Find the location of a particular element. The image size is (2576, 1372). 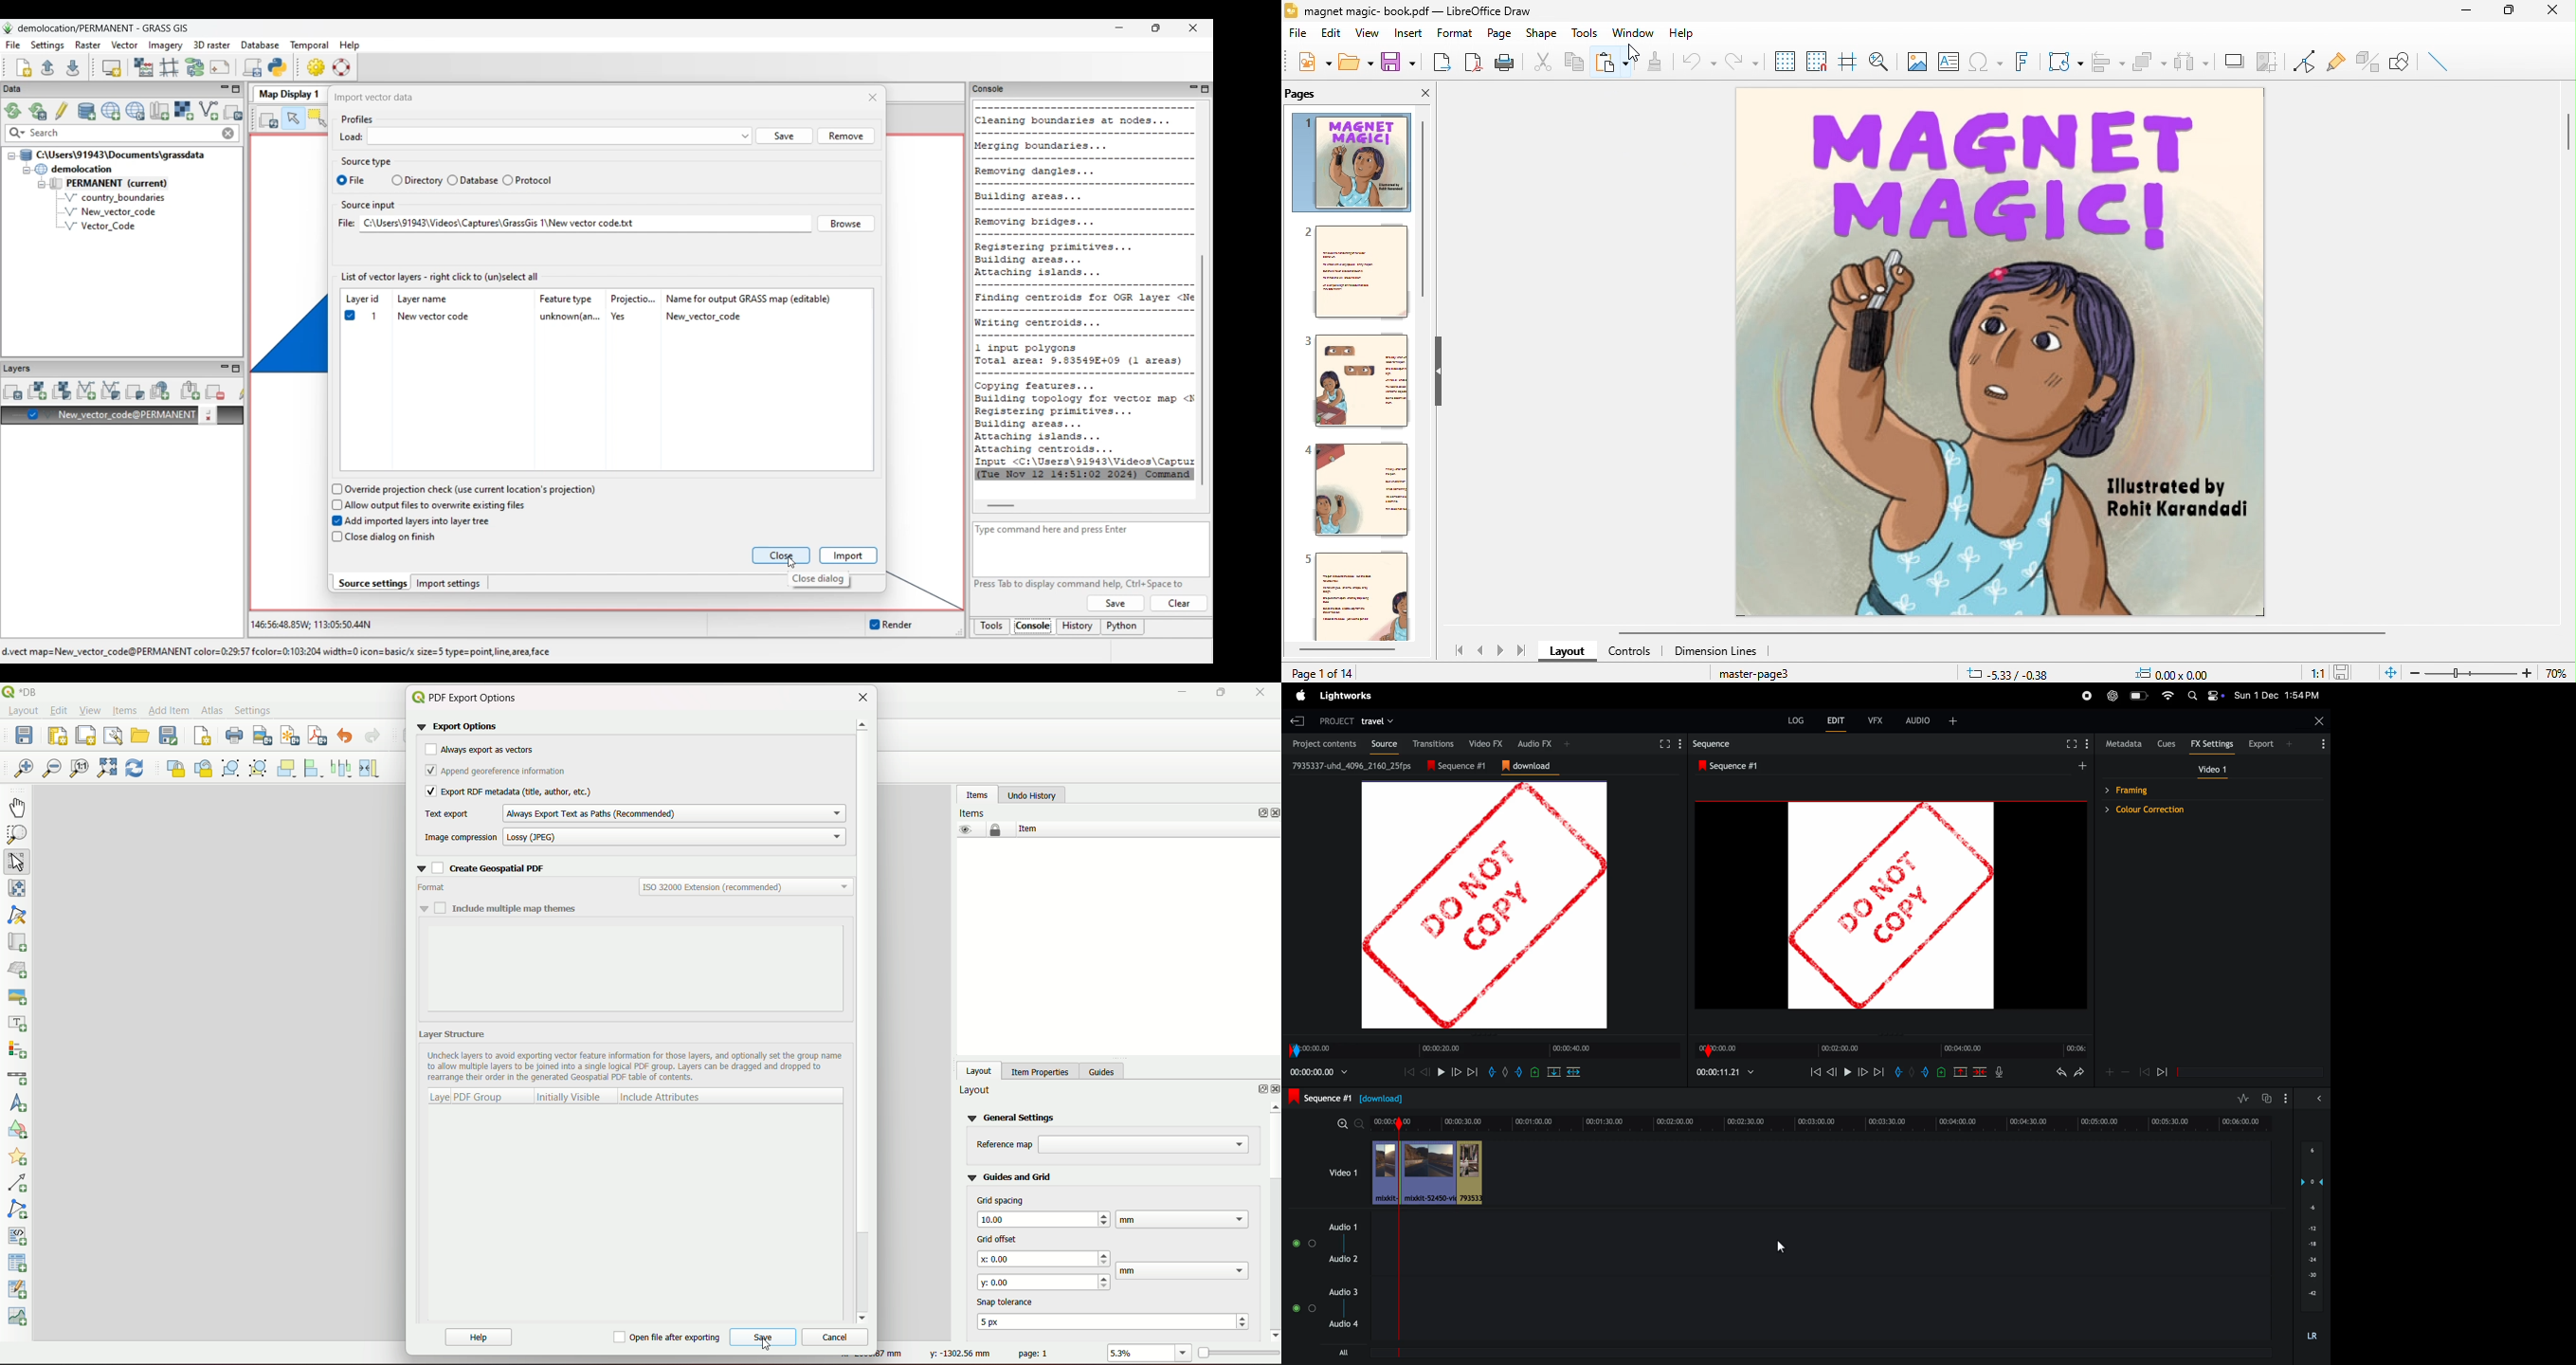

layout is located at coordinates (980, 1070).